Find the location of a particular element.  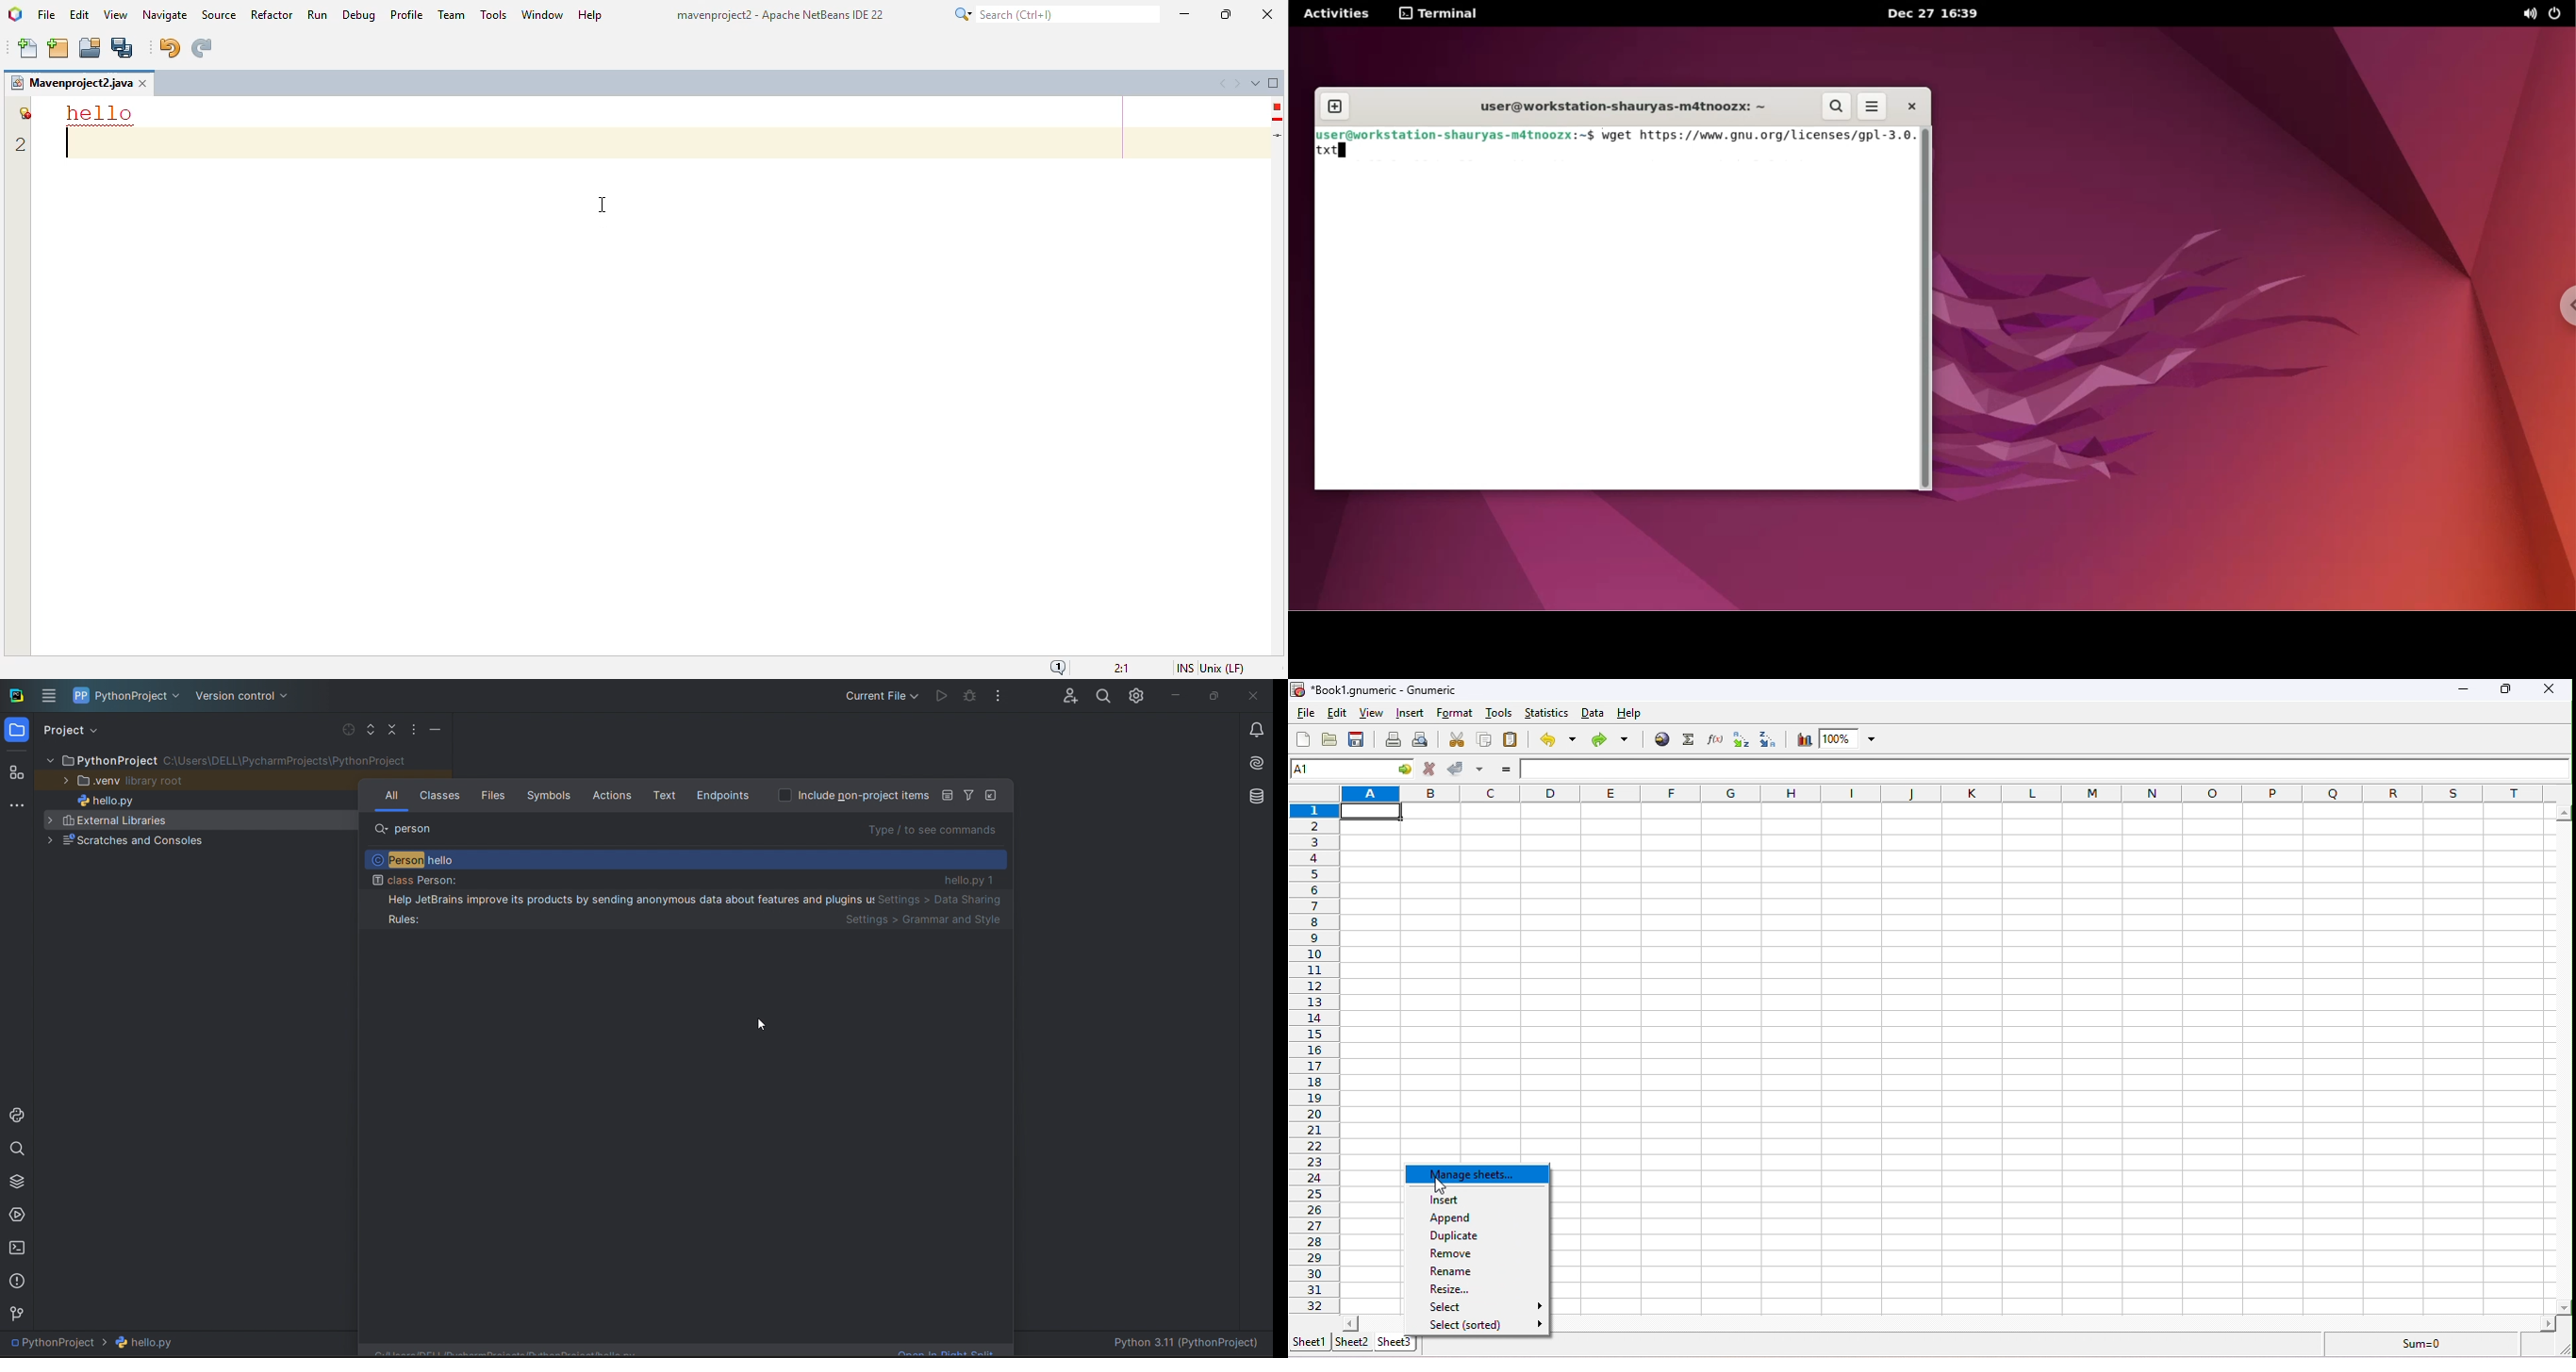

manage sheet is located at coordinates (1481, 1175).